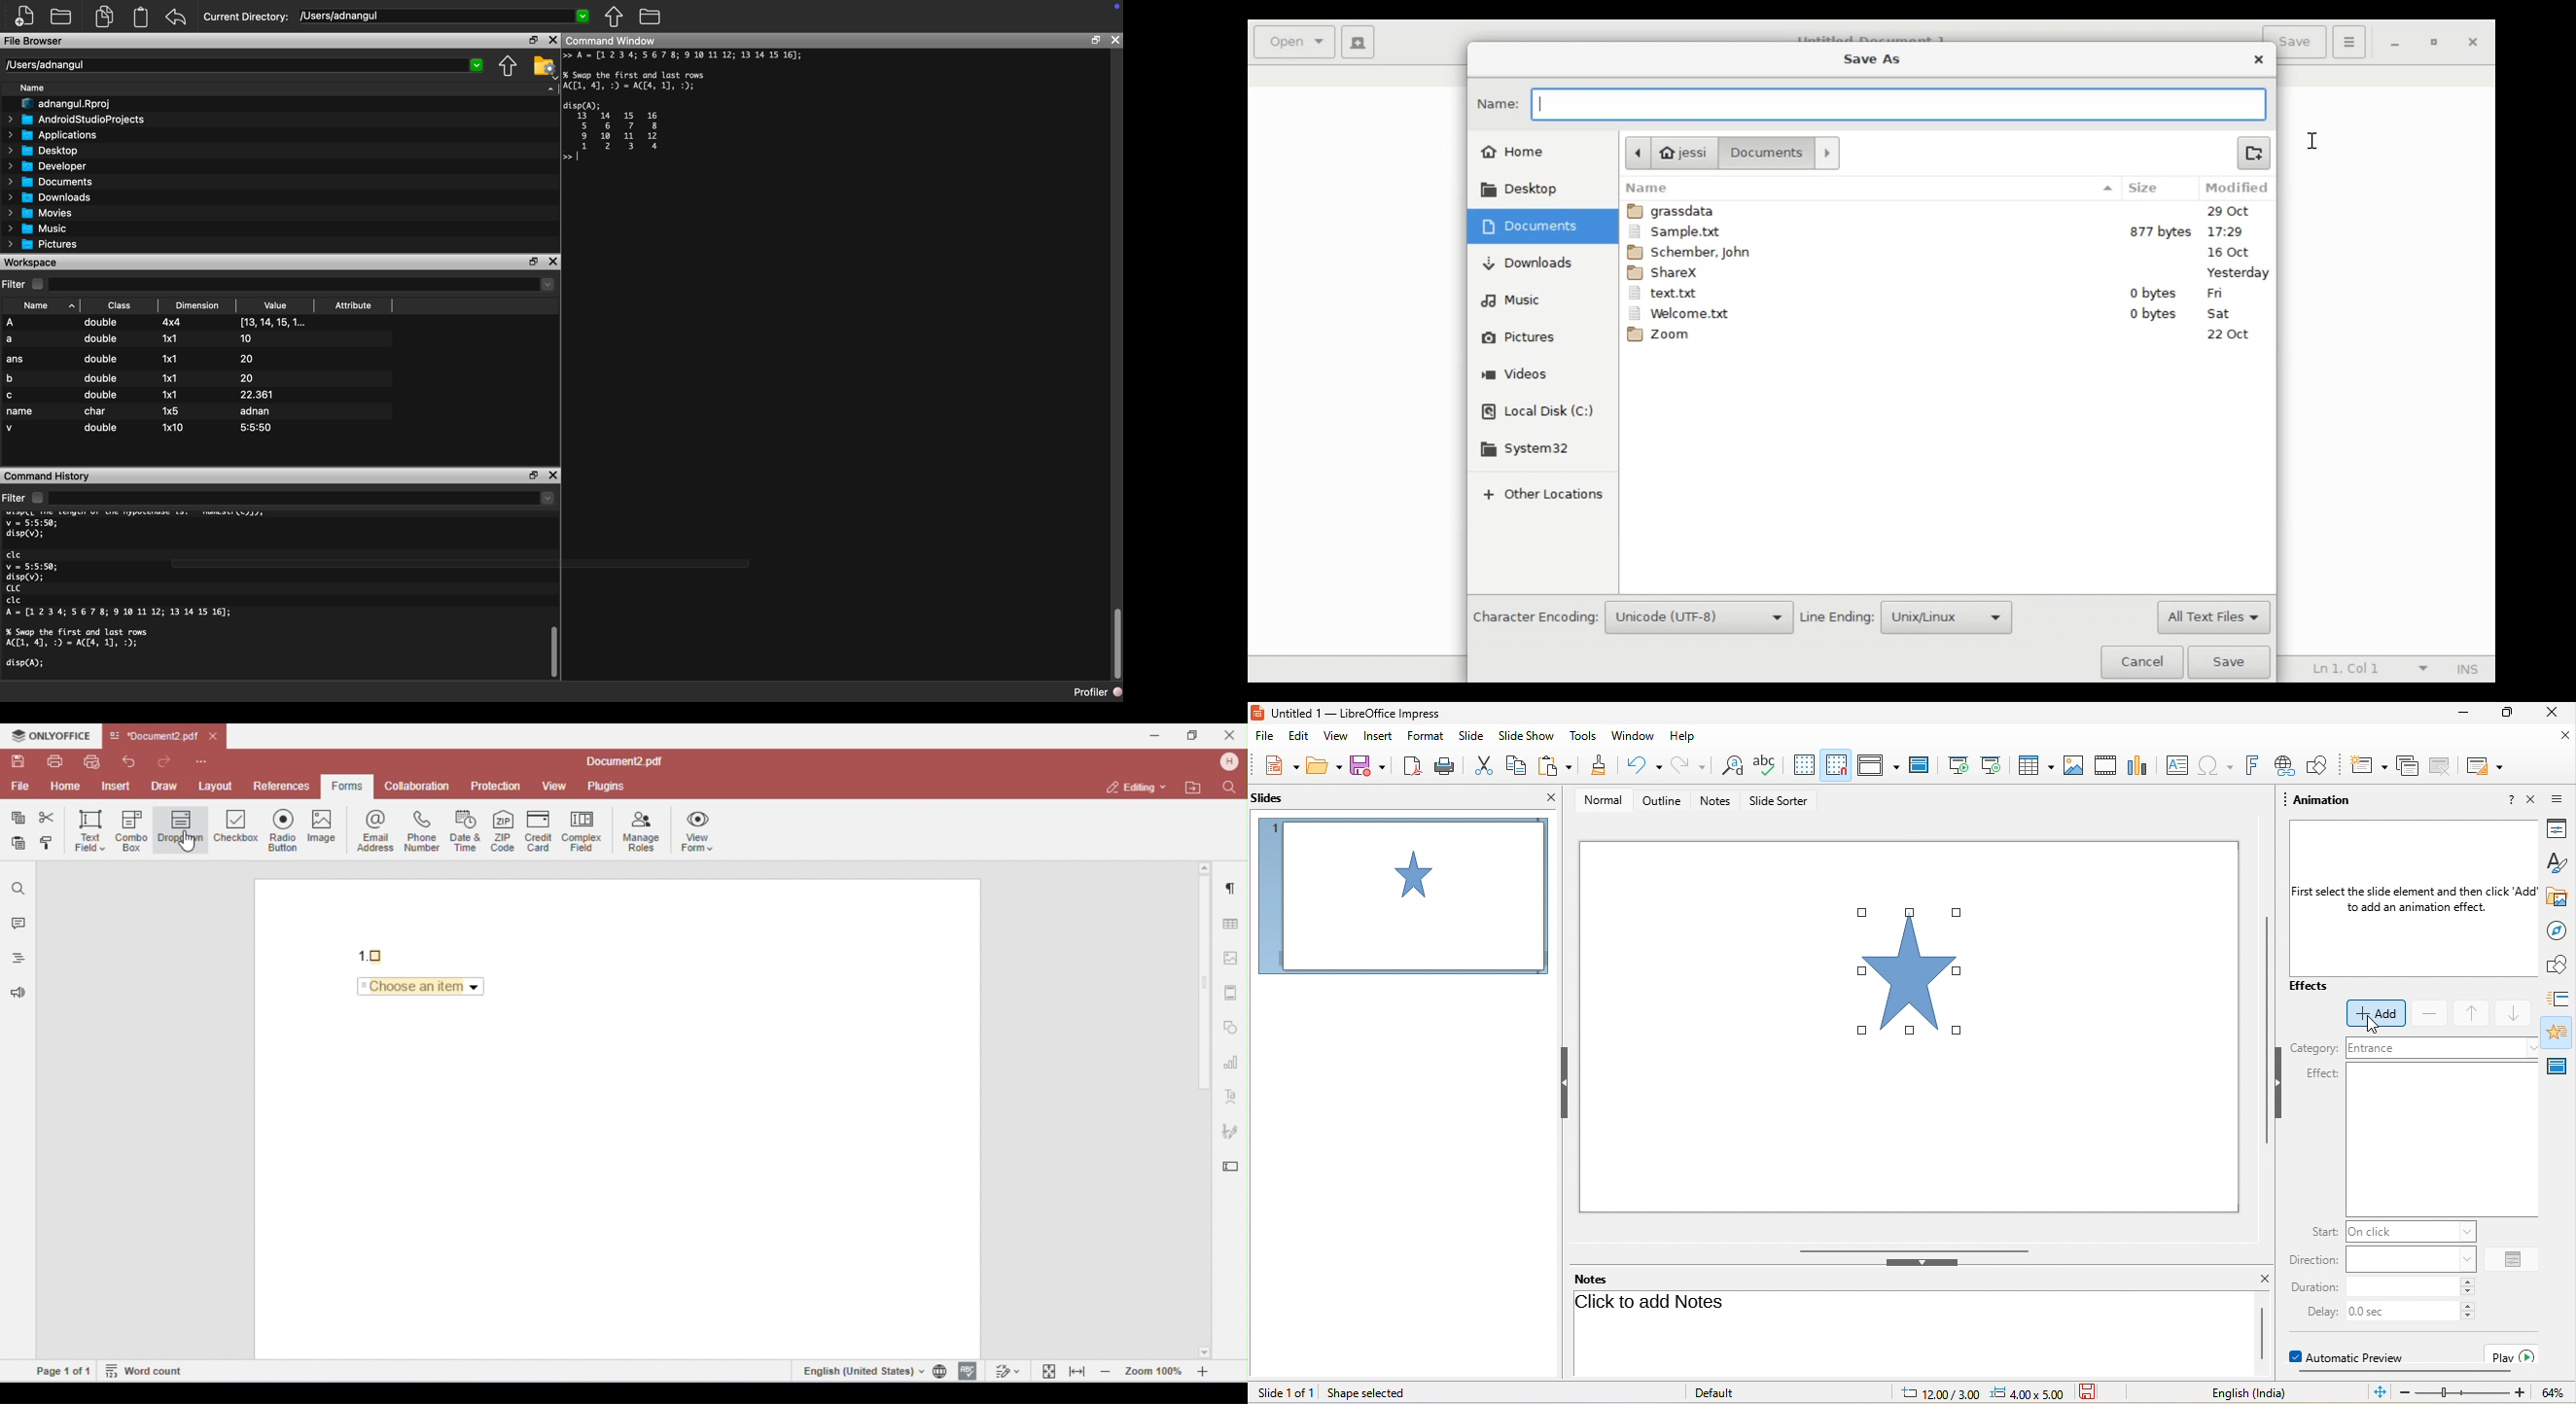 Image resolution: width=2576 pixels, height=1428 pixels. I want to click on navigator, so click(2561, 931).